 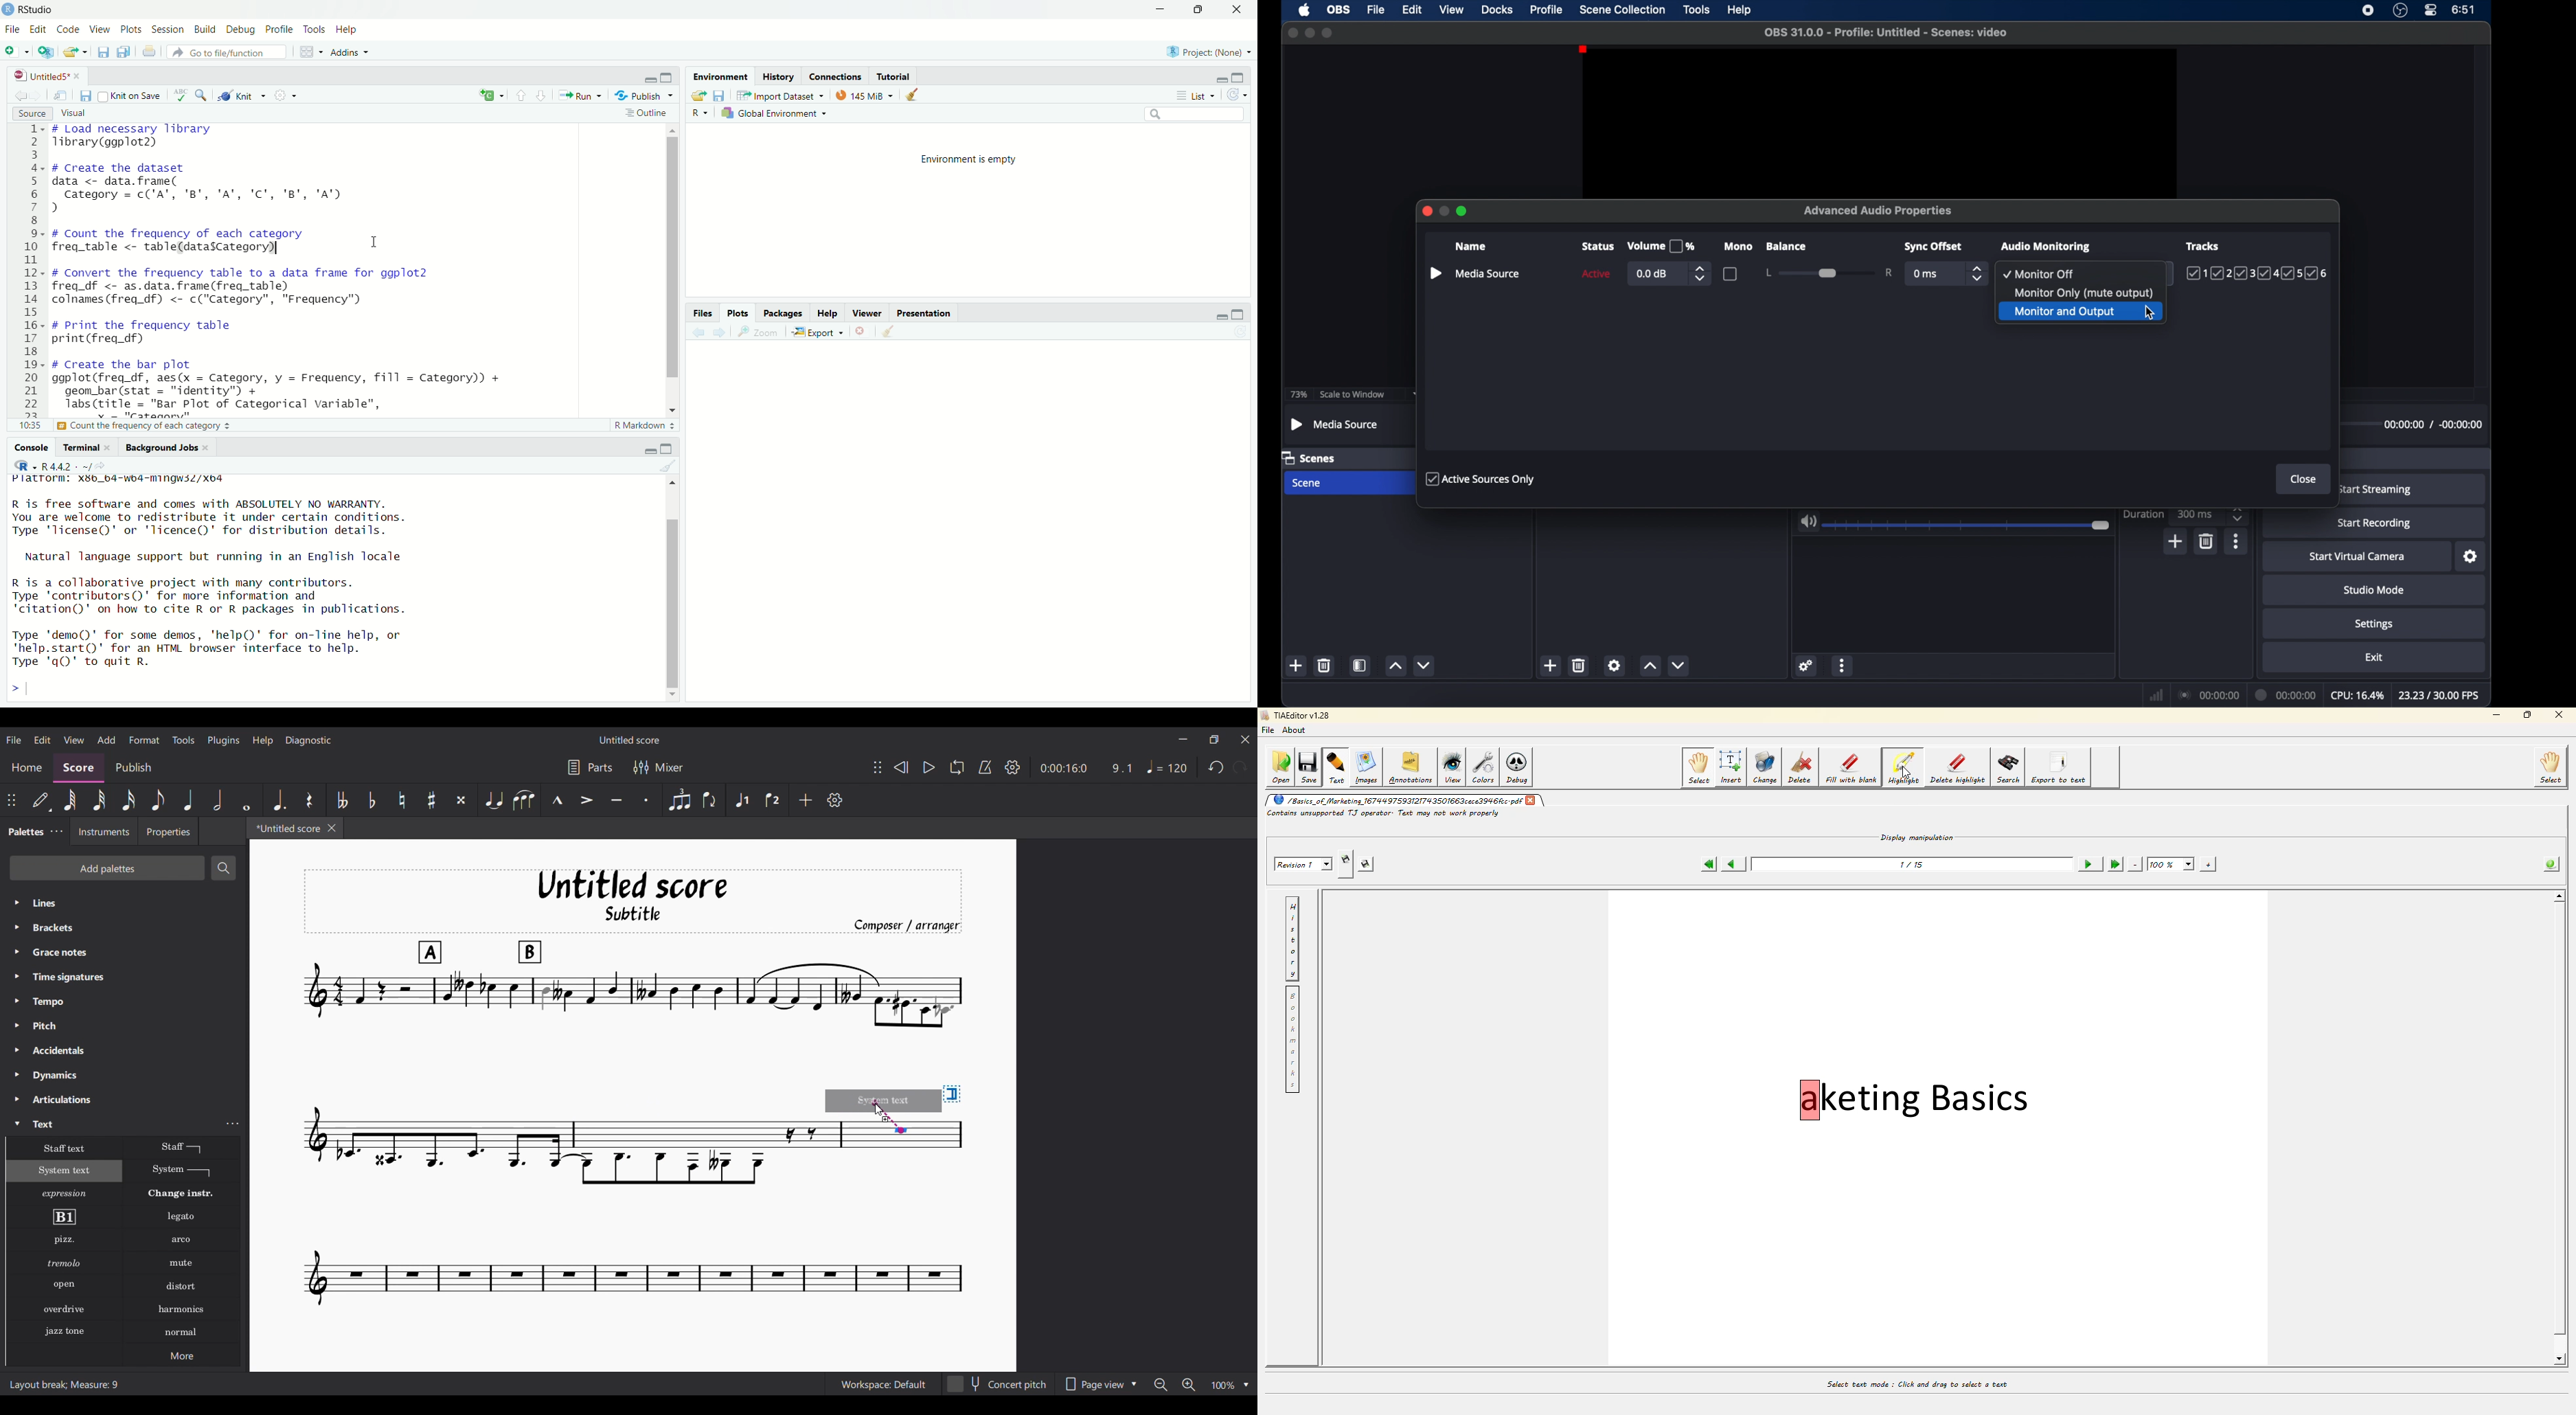 What do you see at coordinates (181, 1240) in the screenshot?
I see `Arko` at bounding box center [181, 1240].